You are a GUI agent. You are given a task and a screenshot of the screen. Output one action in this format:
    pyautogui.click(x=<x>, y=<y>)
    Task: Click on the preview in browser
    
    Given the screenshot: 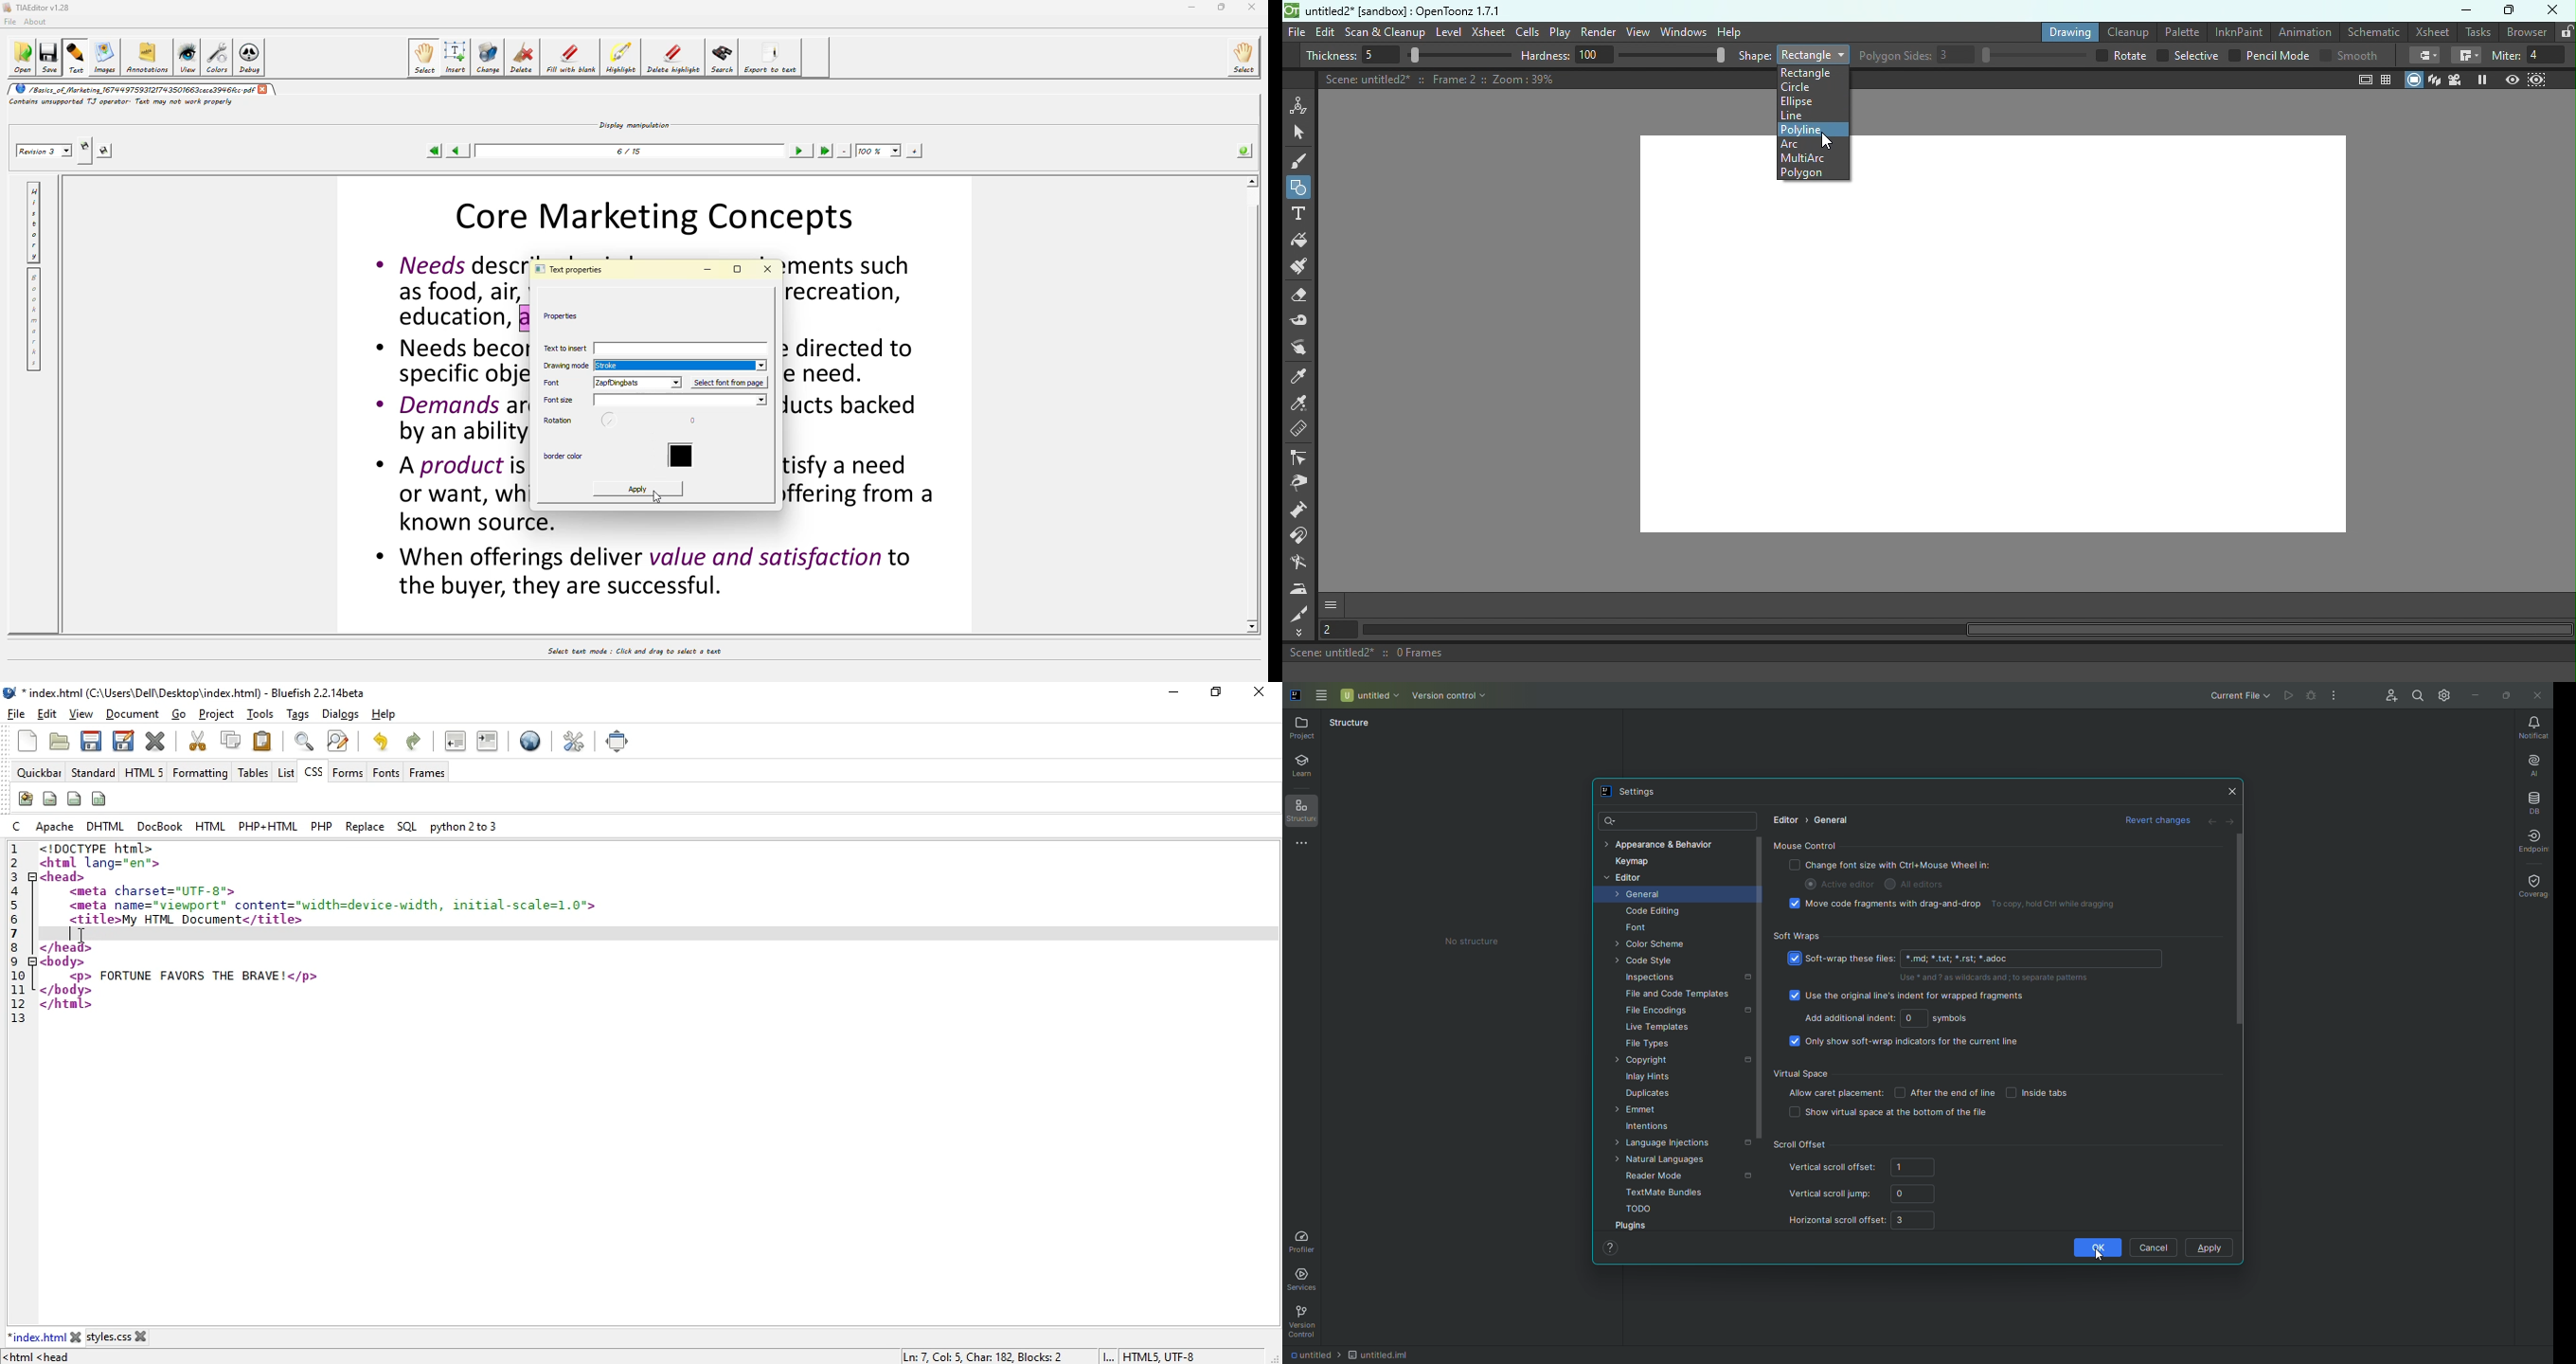 What is the action you would take?
    pyautogui.click(x=531, y=743)
    